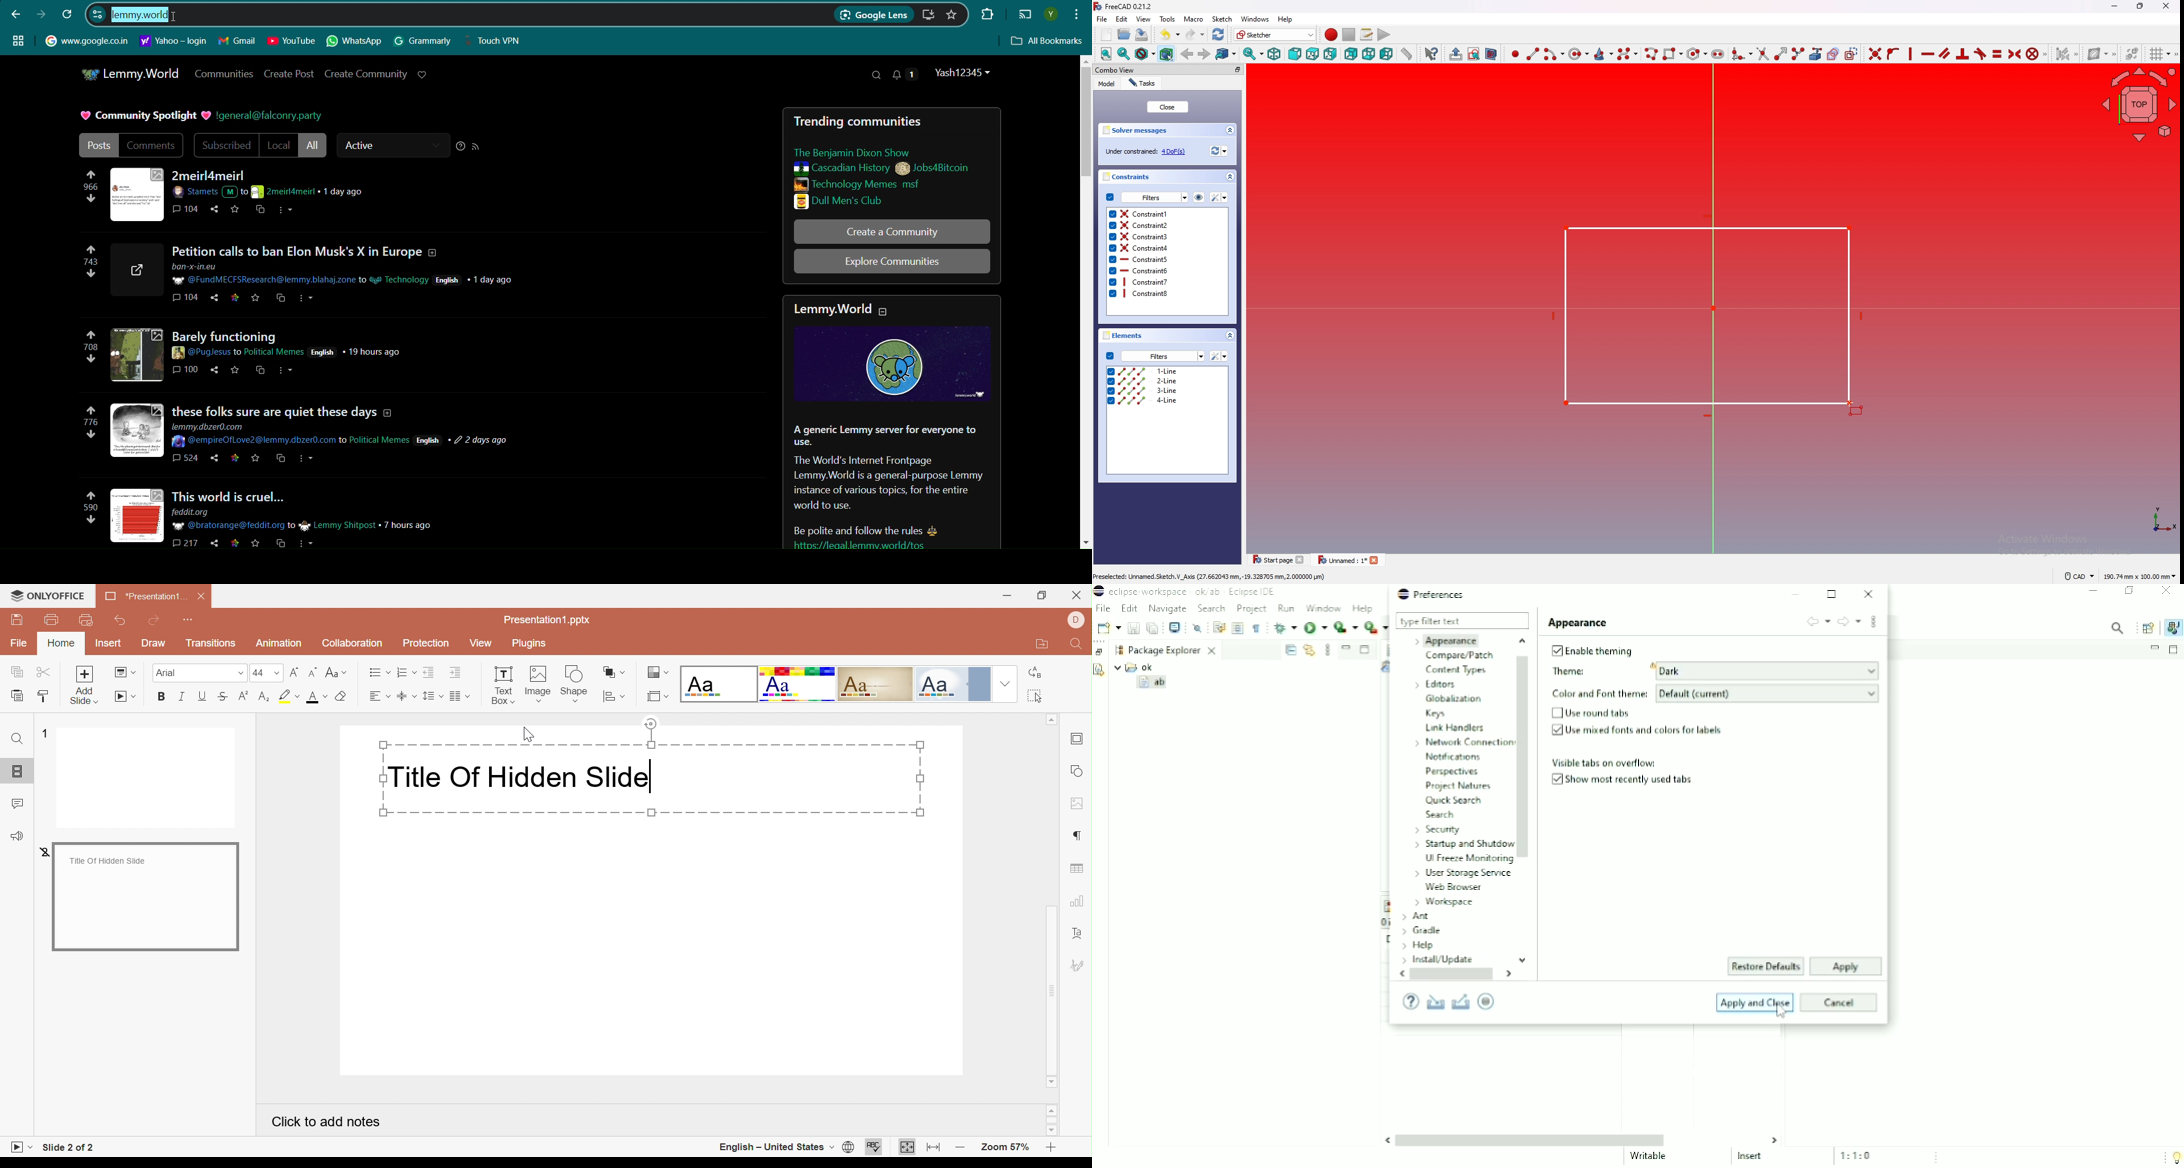 The width and height of the screenshot is (2184, 1176). Describe the element at coordinates (198, 672) in the screenshot. I see `Font` at that location.